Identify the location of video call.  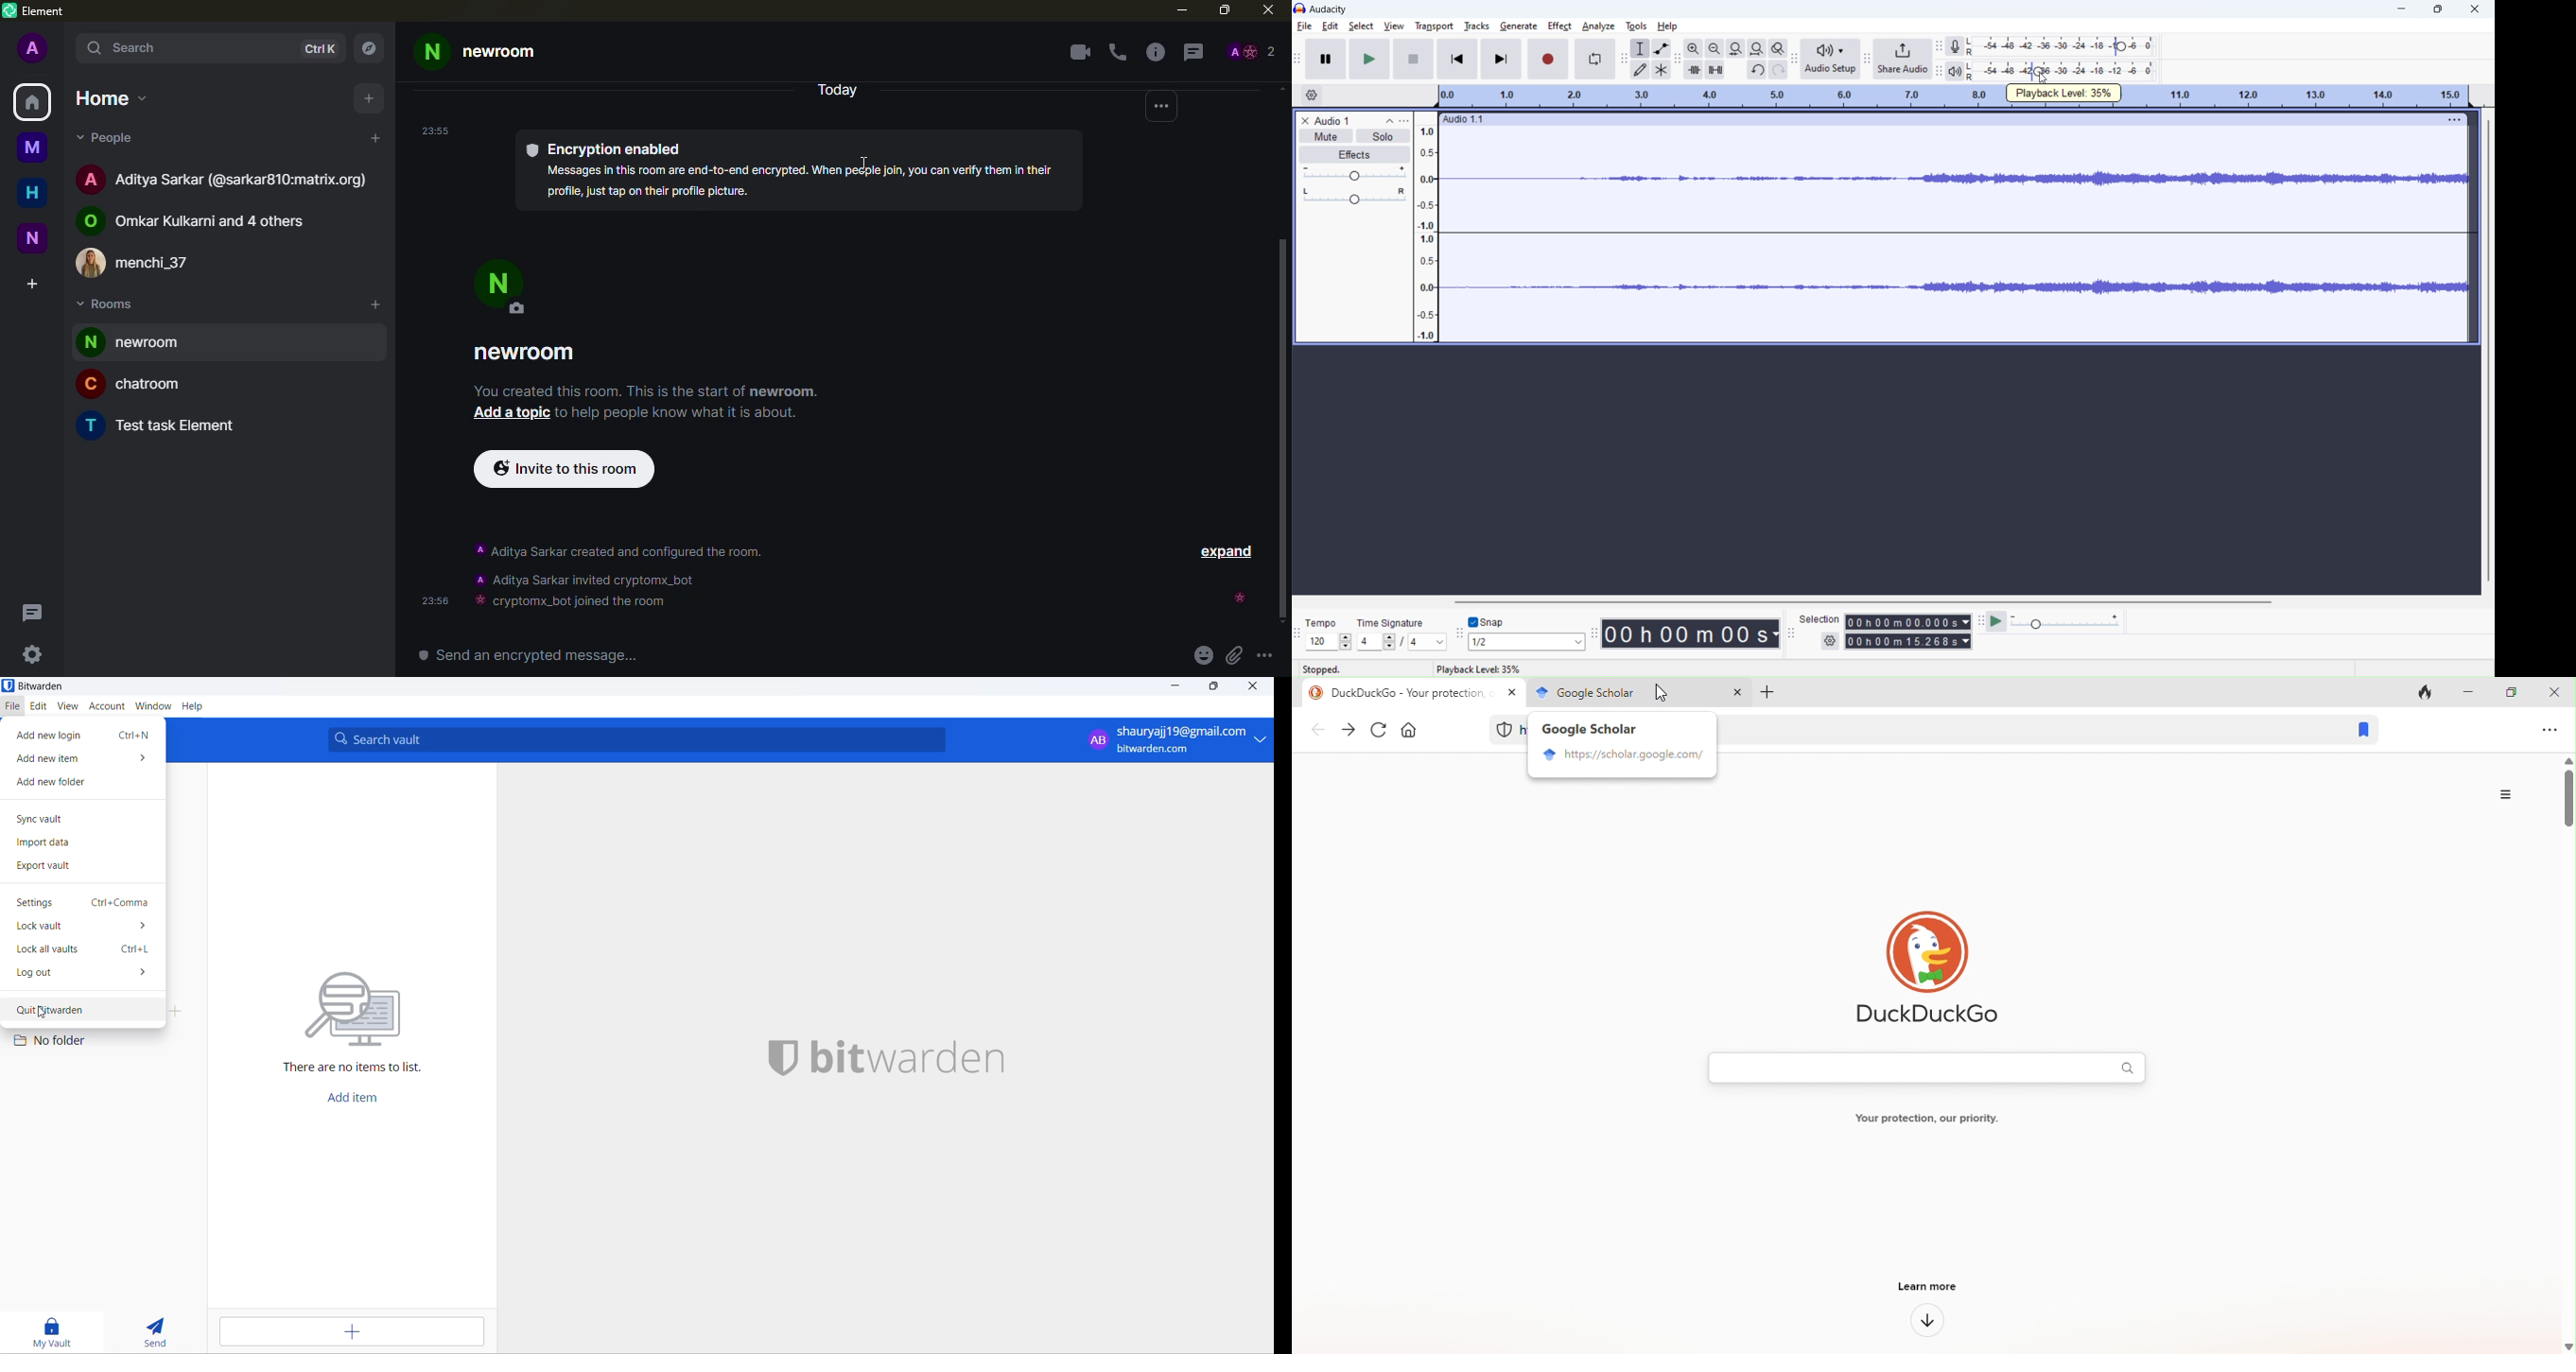
(1082, 53).